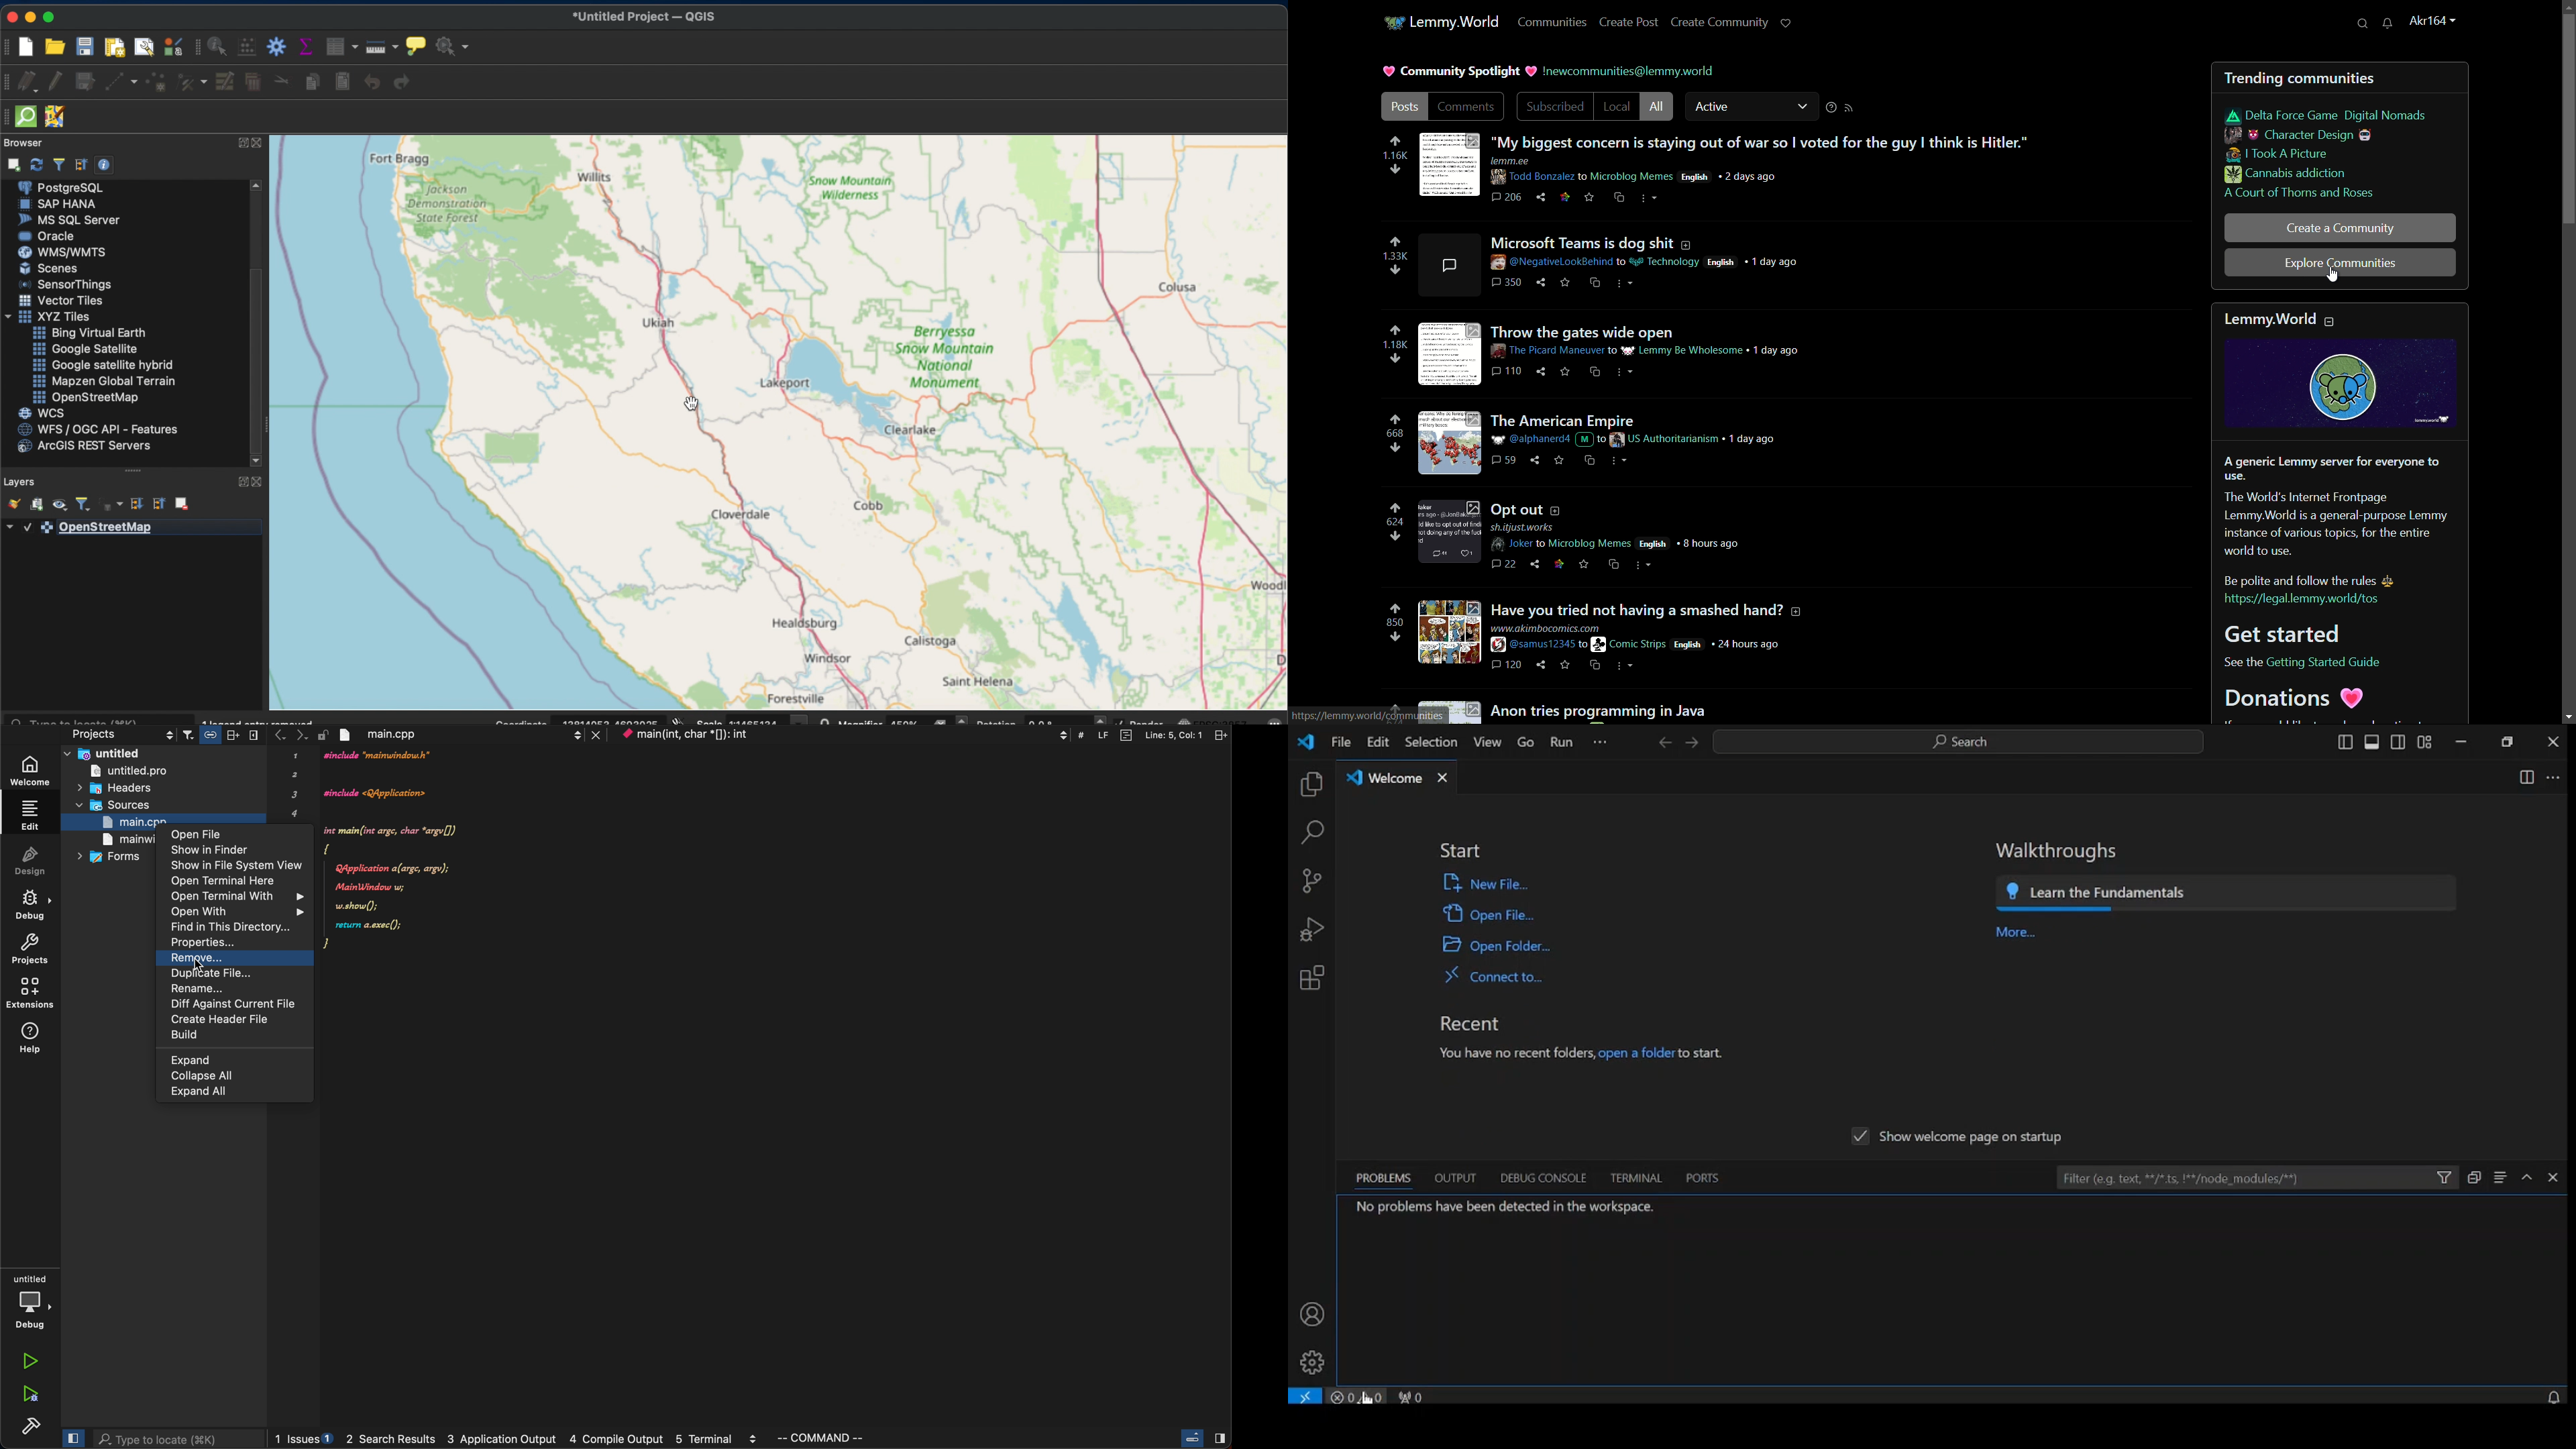 This screenshot has height=1456, width=2576. What do you see at coordinates (2334, 278) in the screenshot?
I see `cursor` at bounding box center [2334, 278].